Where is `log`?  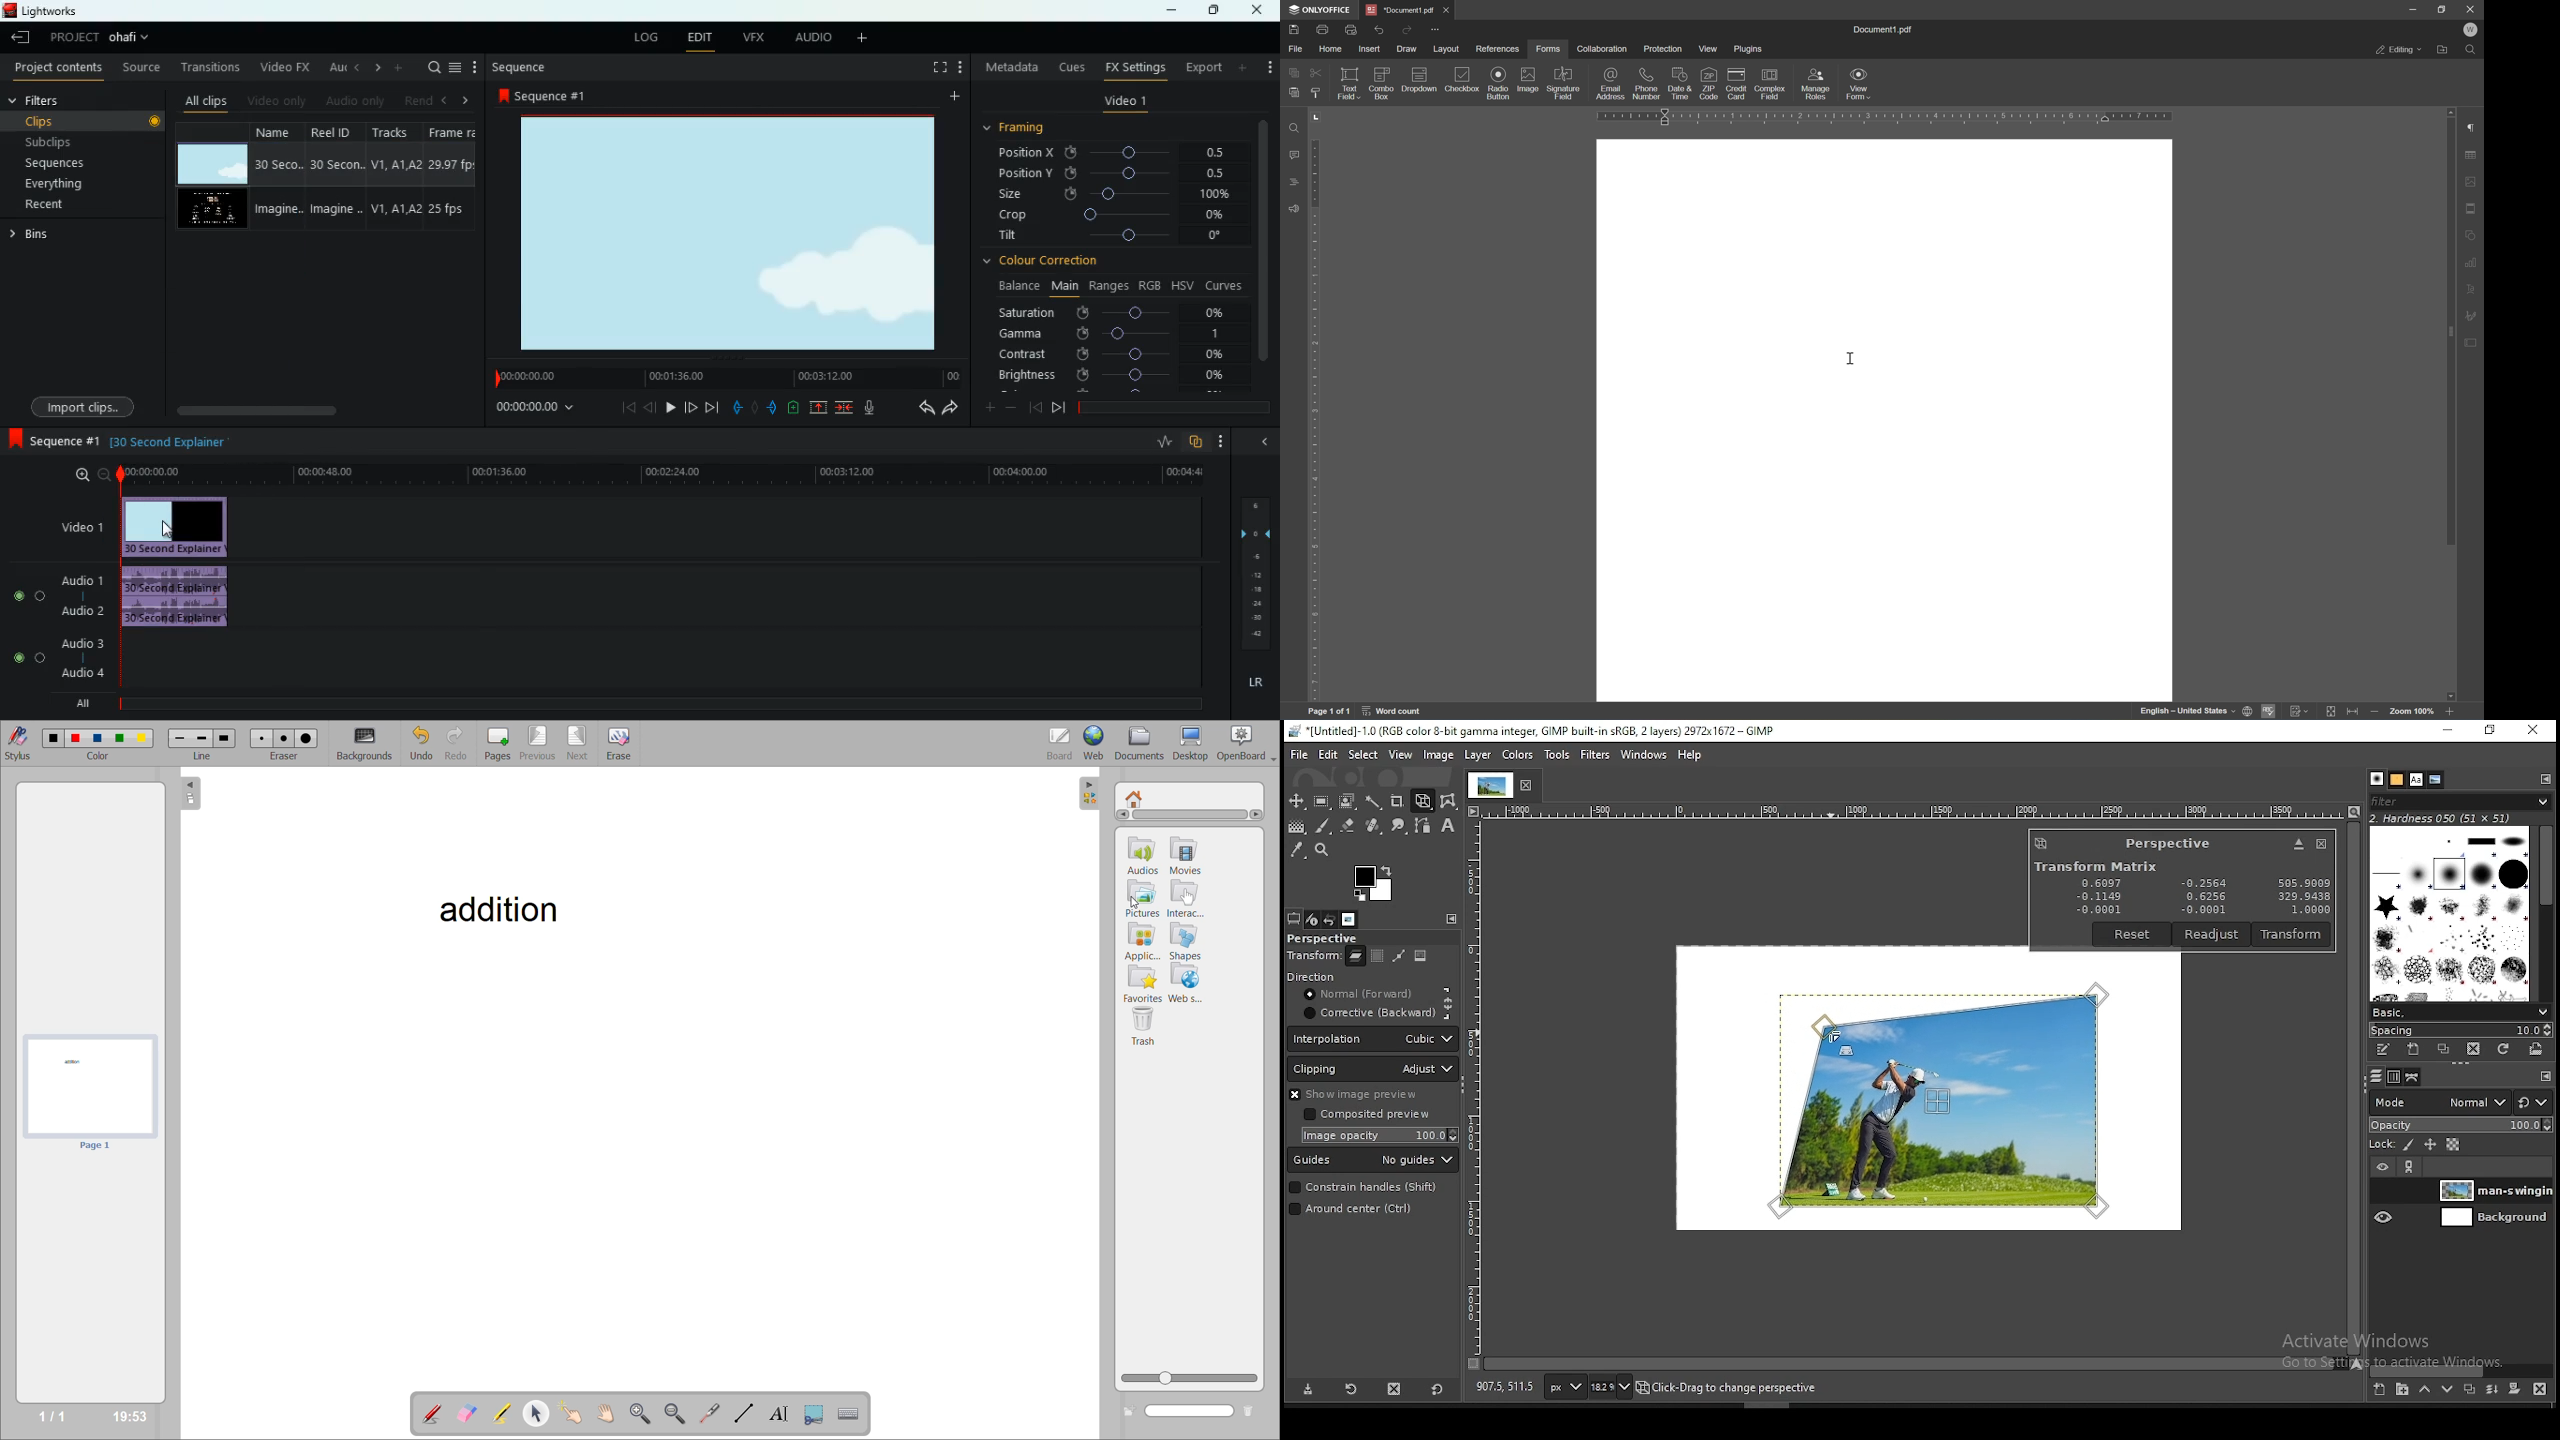
log is located at coordinates (643, 35).